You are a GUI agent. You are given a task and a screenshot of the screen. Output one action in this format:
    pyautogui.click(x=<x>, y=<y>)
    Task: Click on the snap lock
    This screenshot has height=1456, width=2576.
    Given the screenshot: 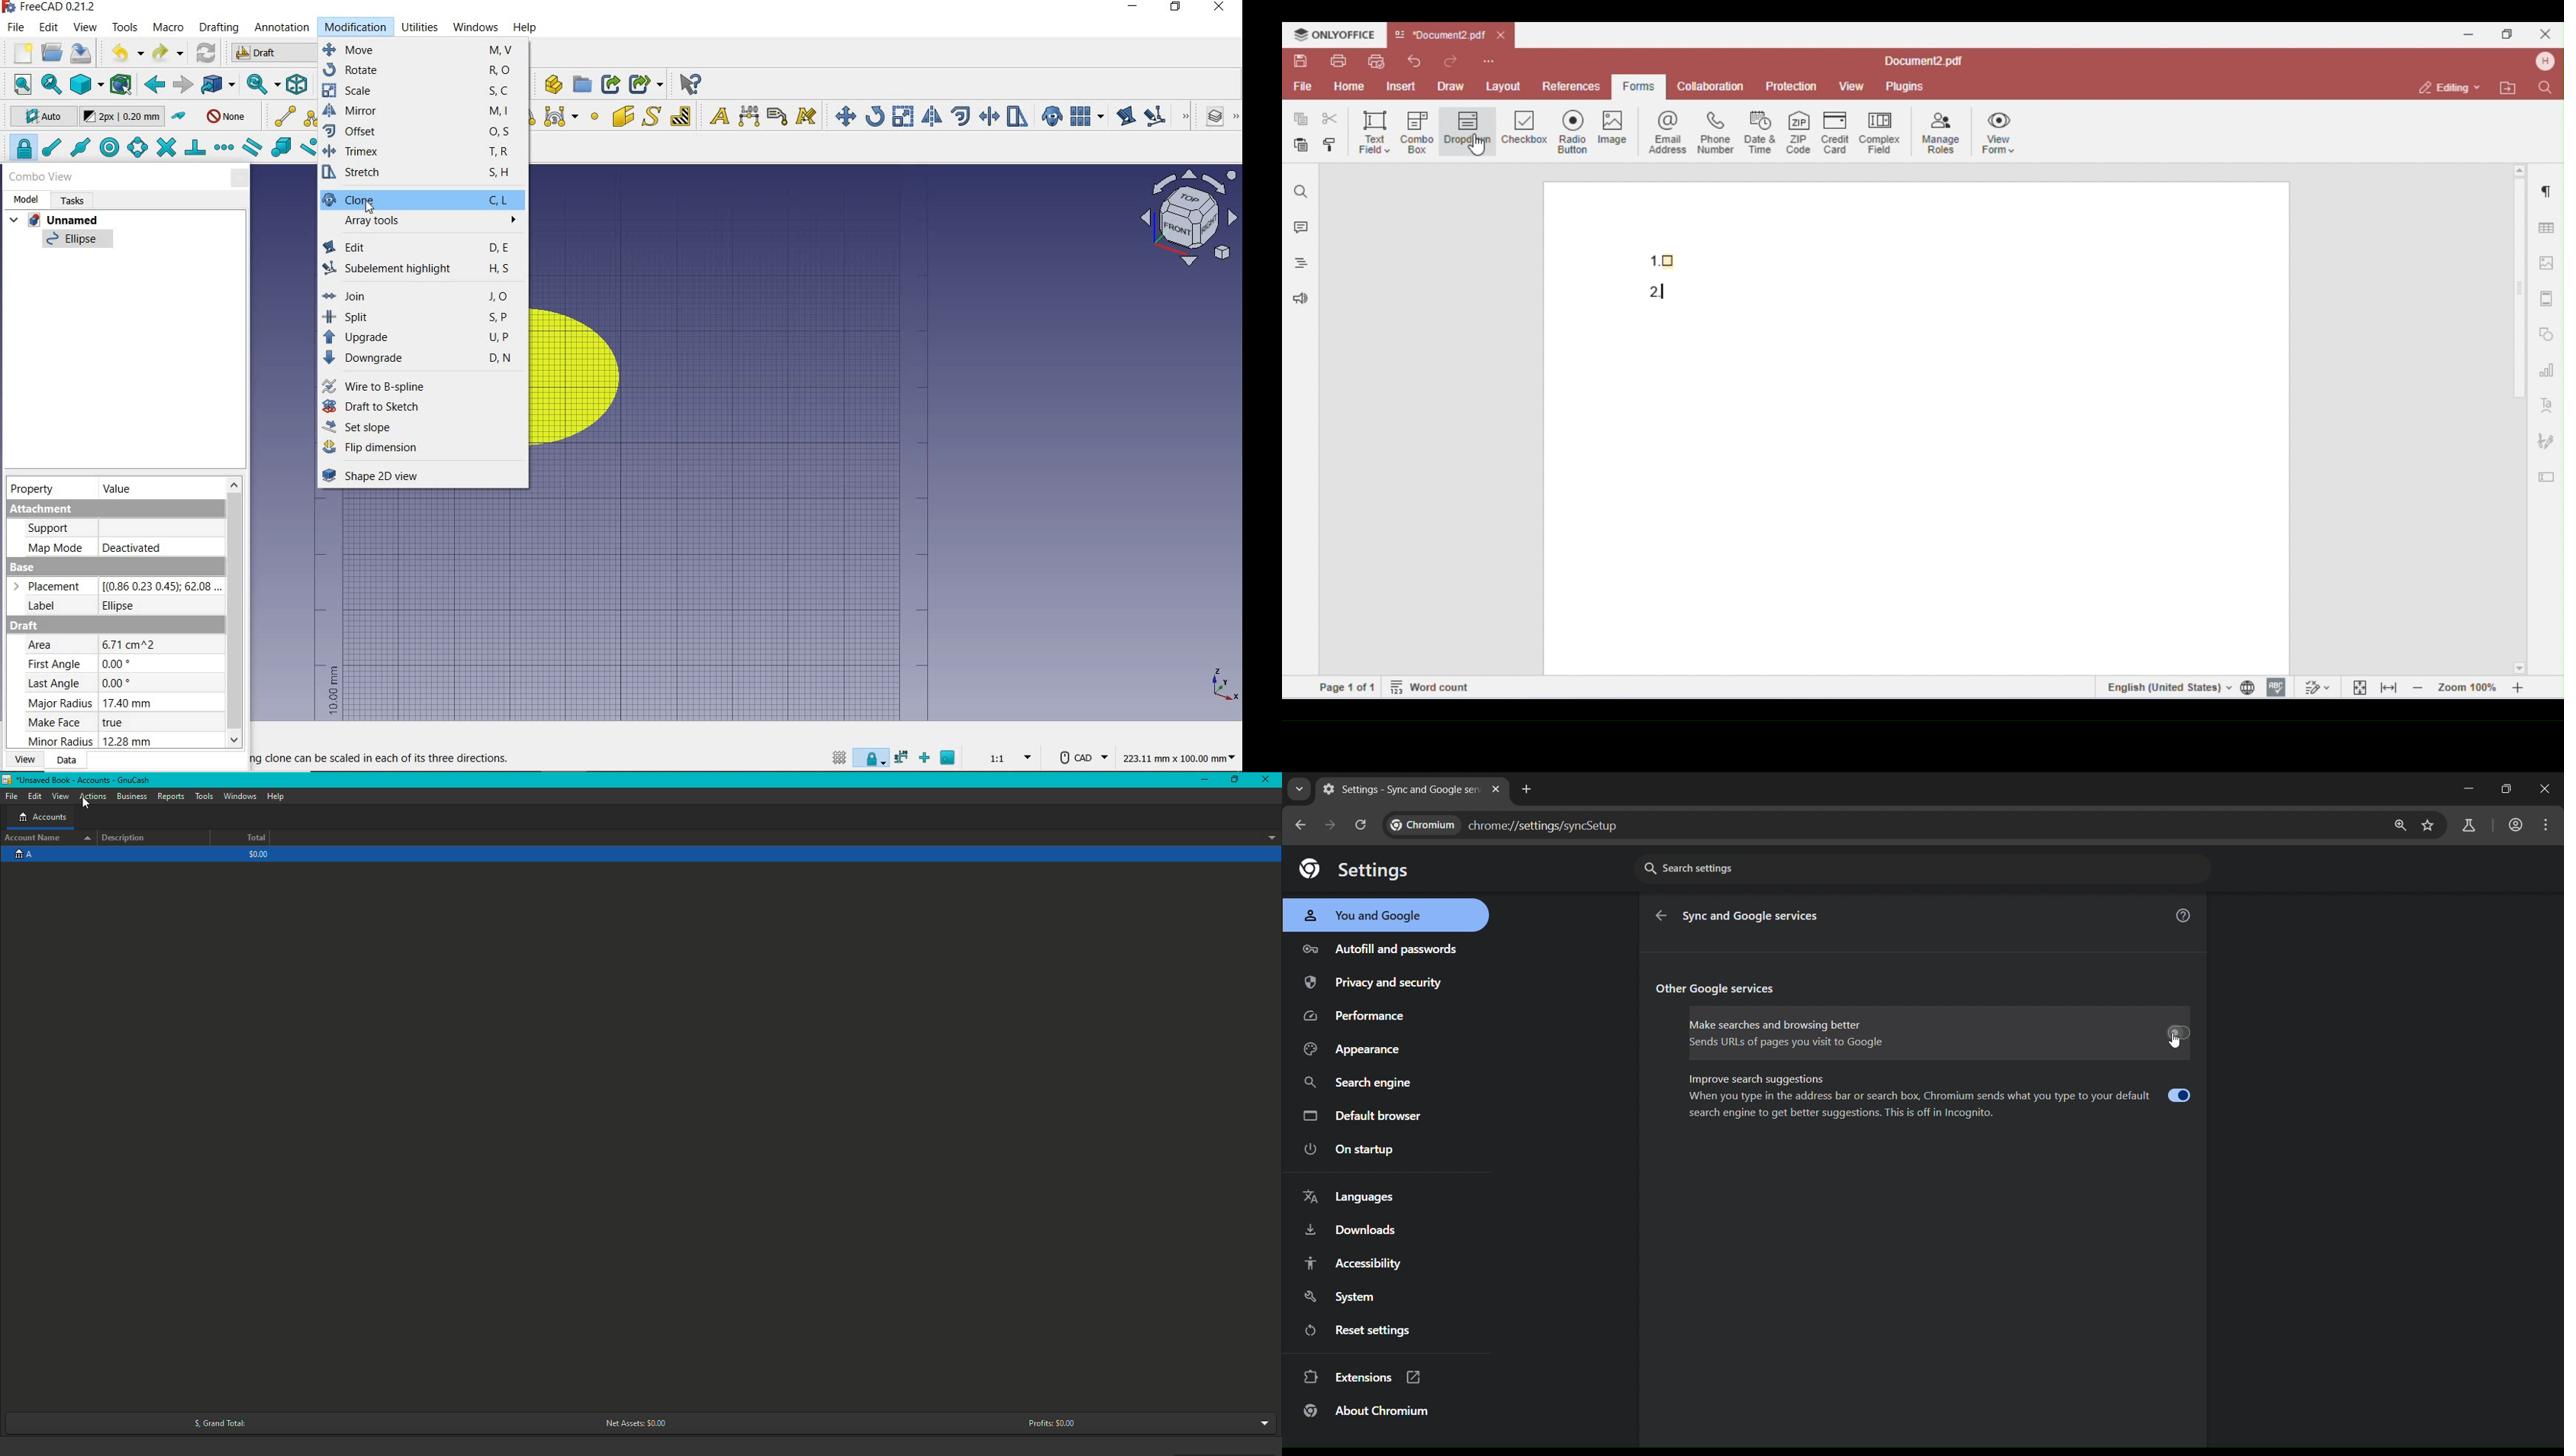 What is the action you would take?
    pyautogui.click(x=21, y=149)
    